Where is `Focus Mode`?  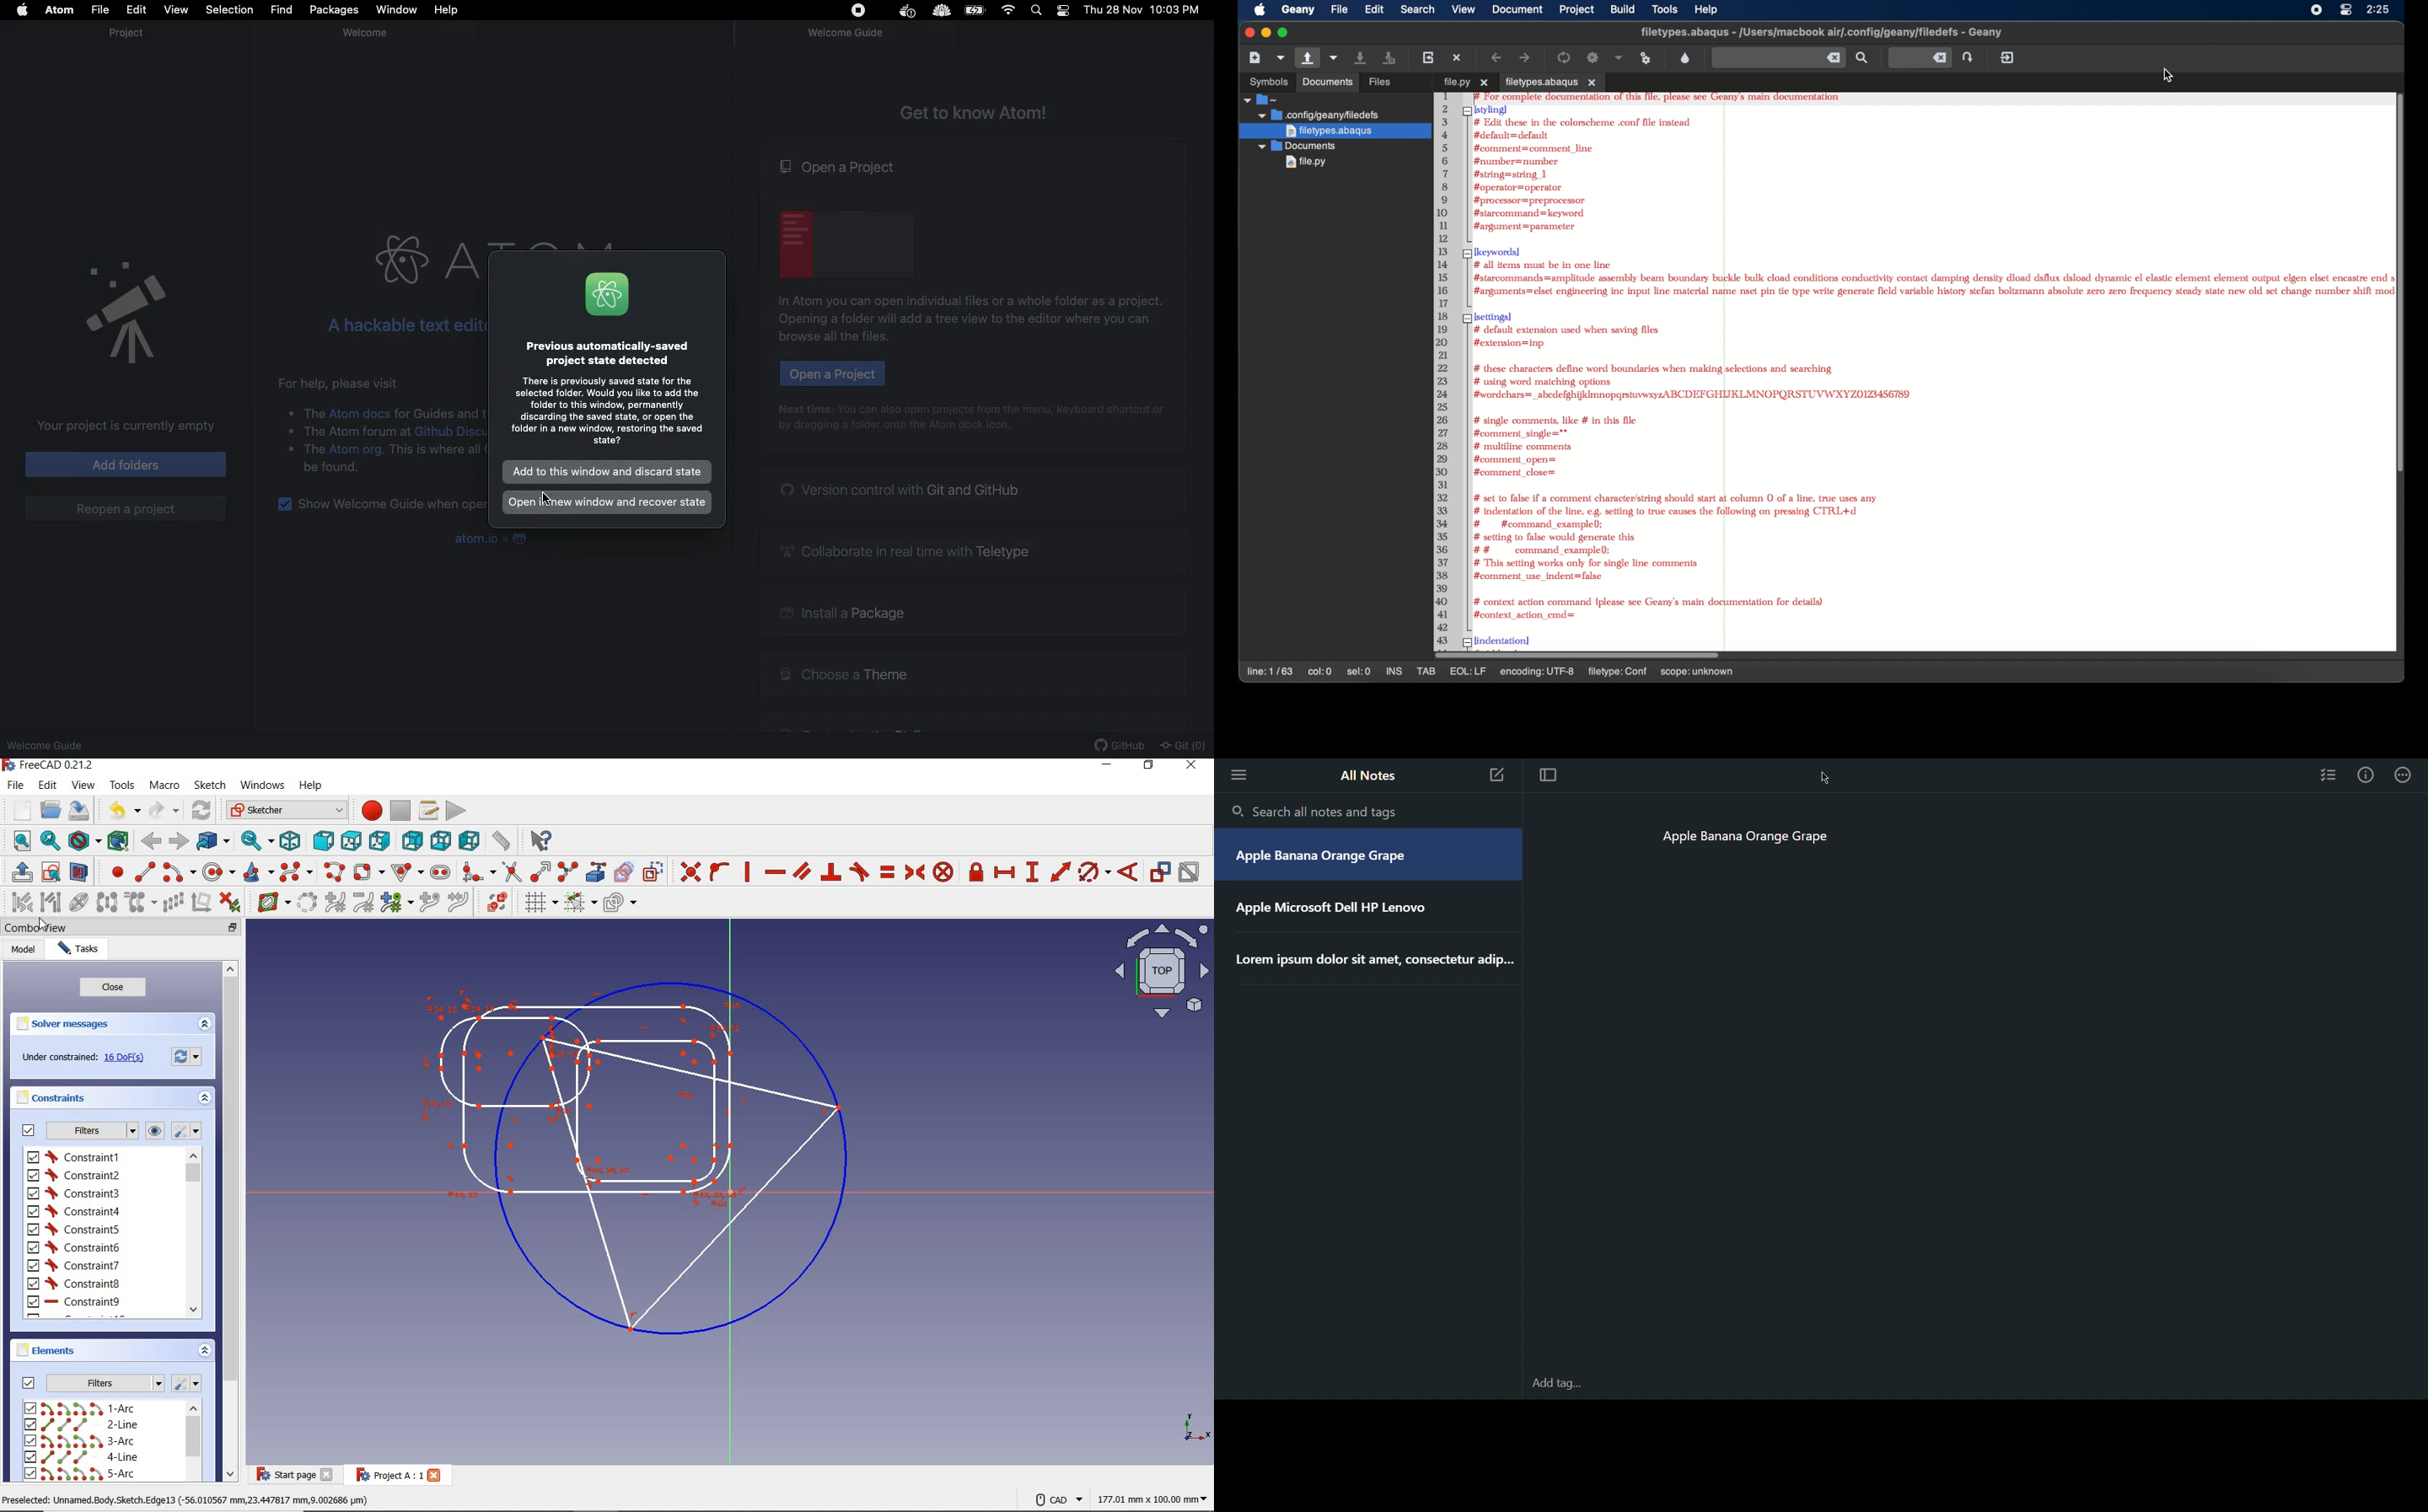 Focus Mode is located at coordinates (1547, 776).